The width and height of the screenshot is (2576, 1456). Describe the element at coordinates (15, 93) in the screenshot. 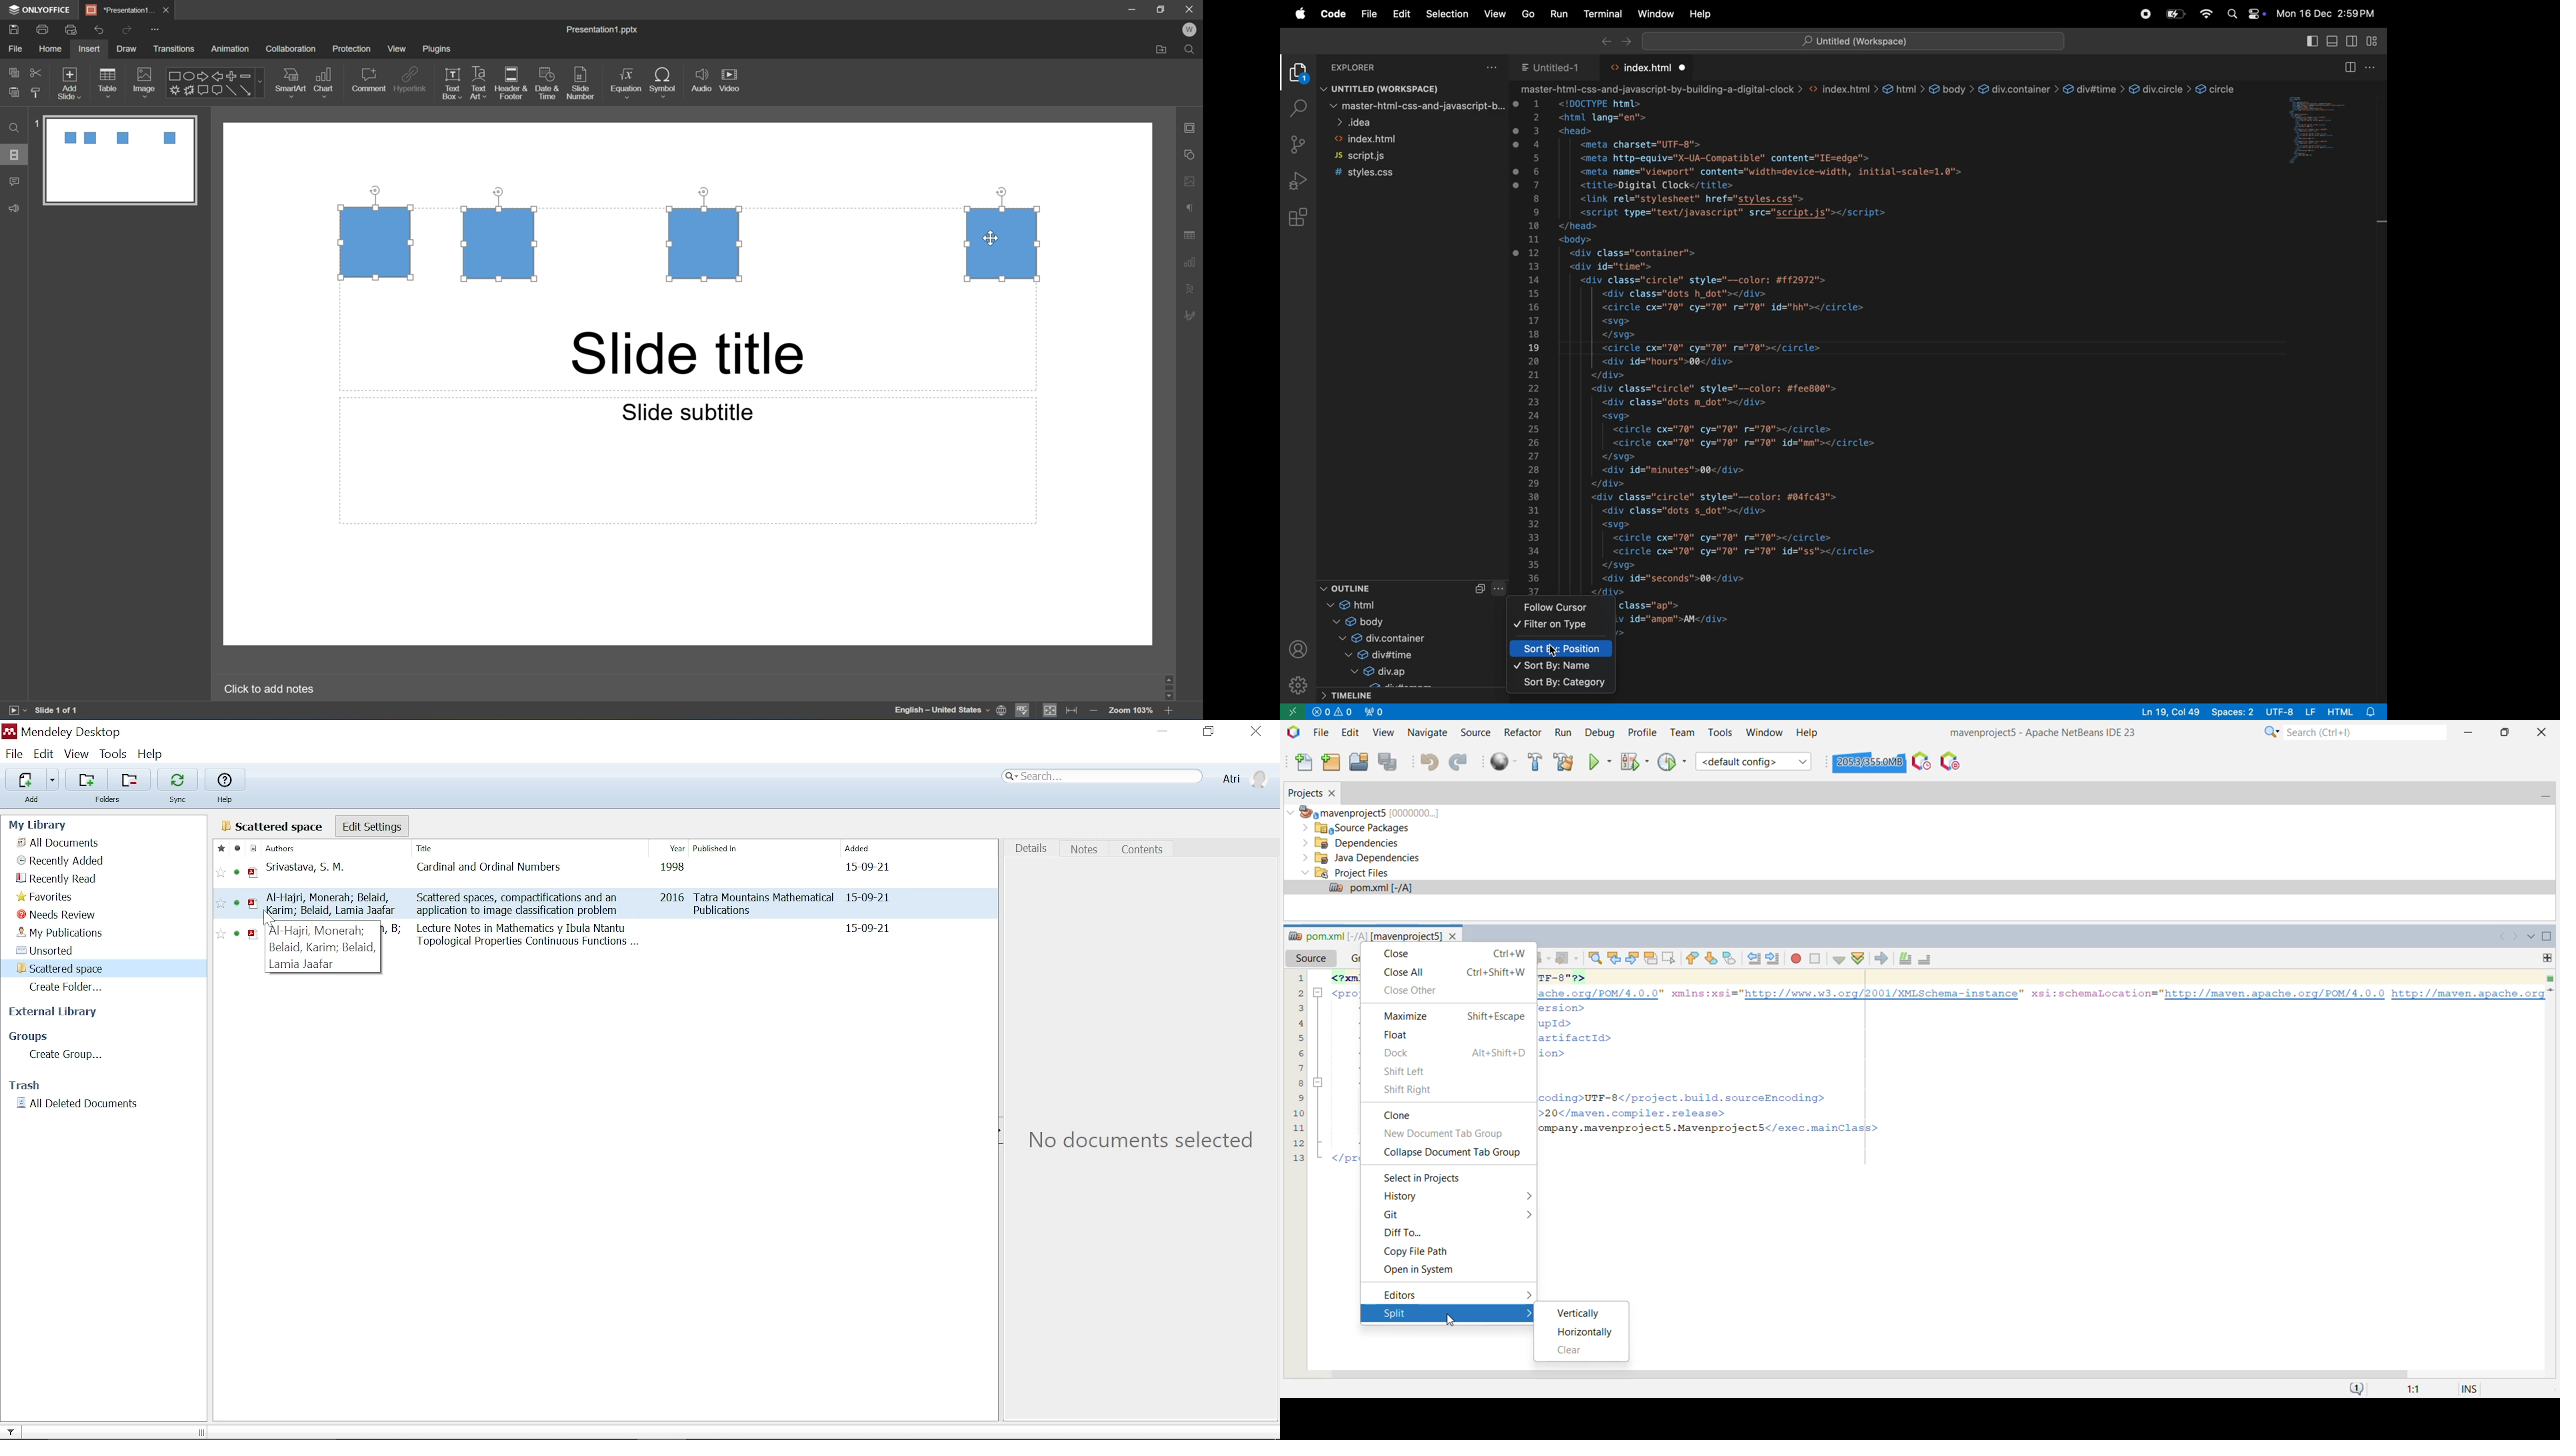

I see `paste` at that location.